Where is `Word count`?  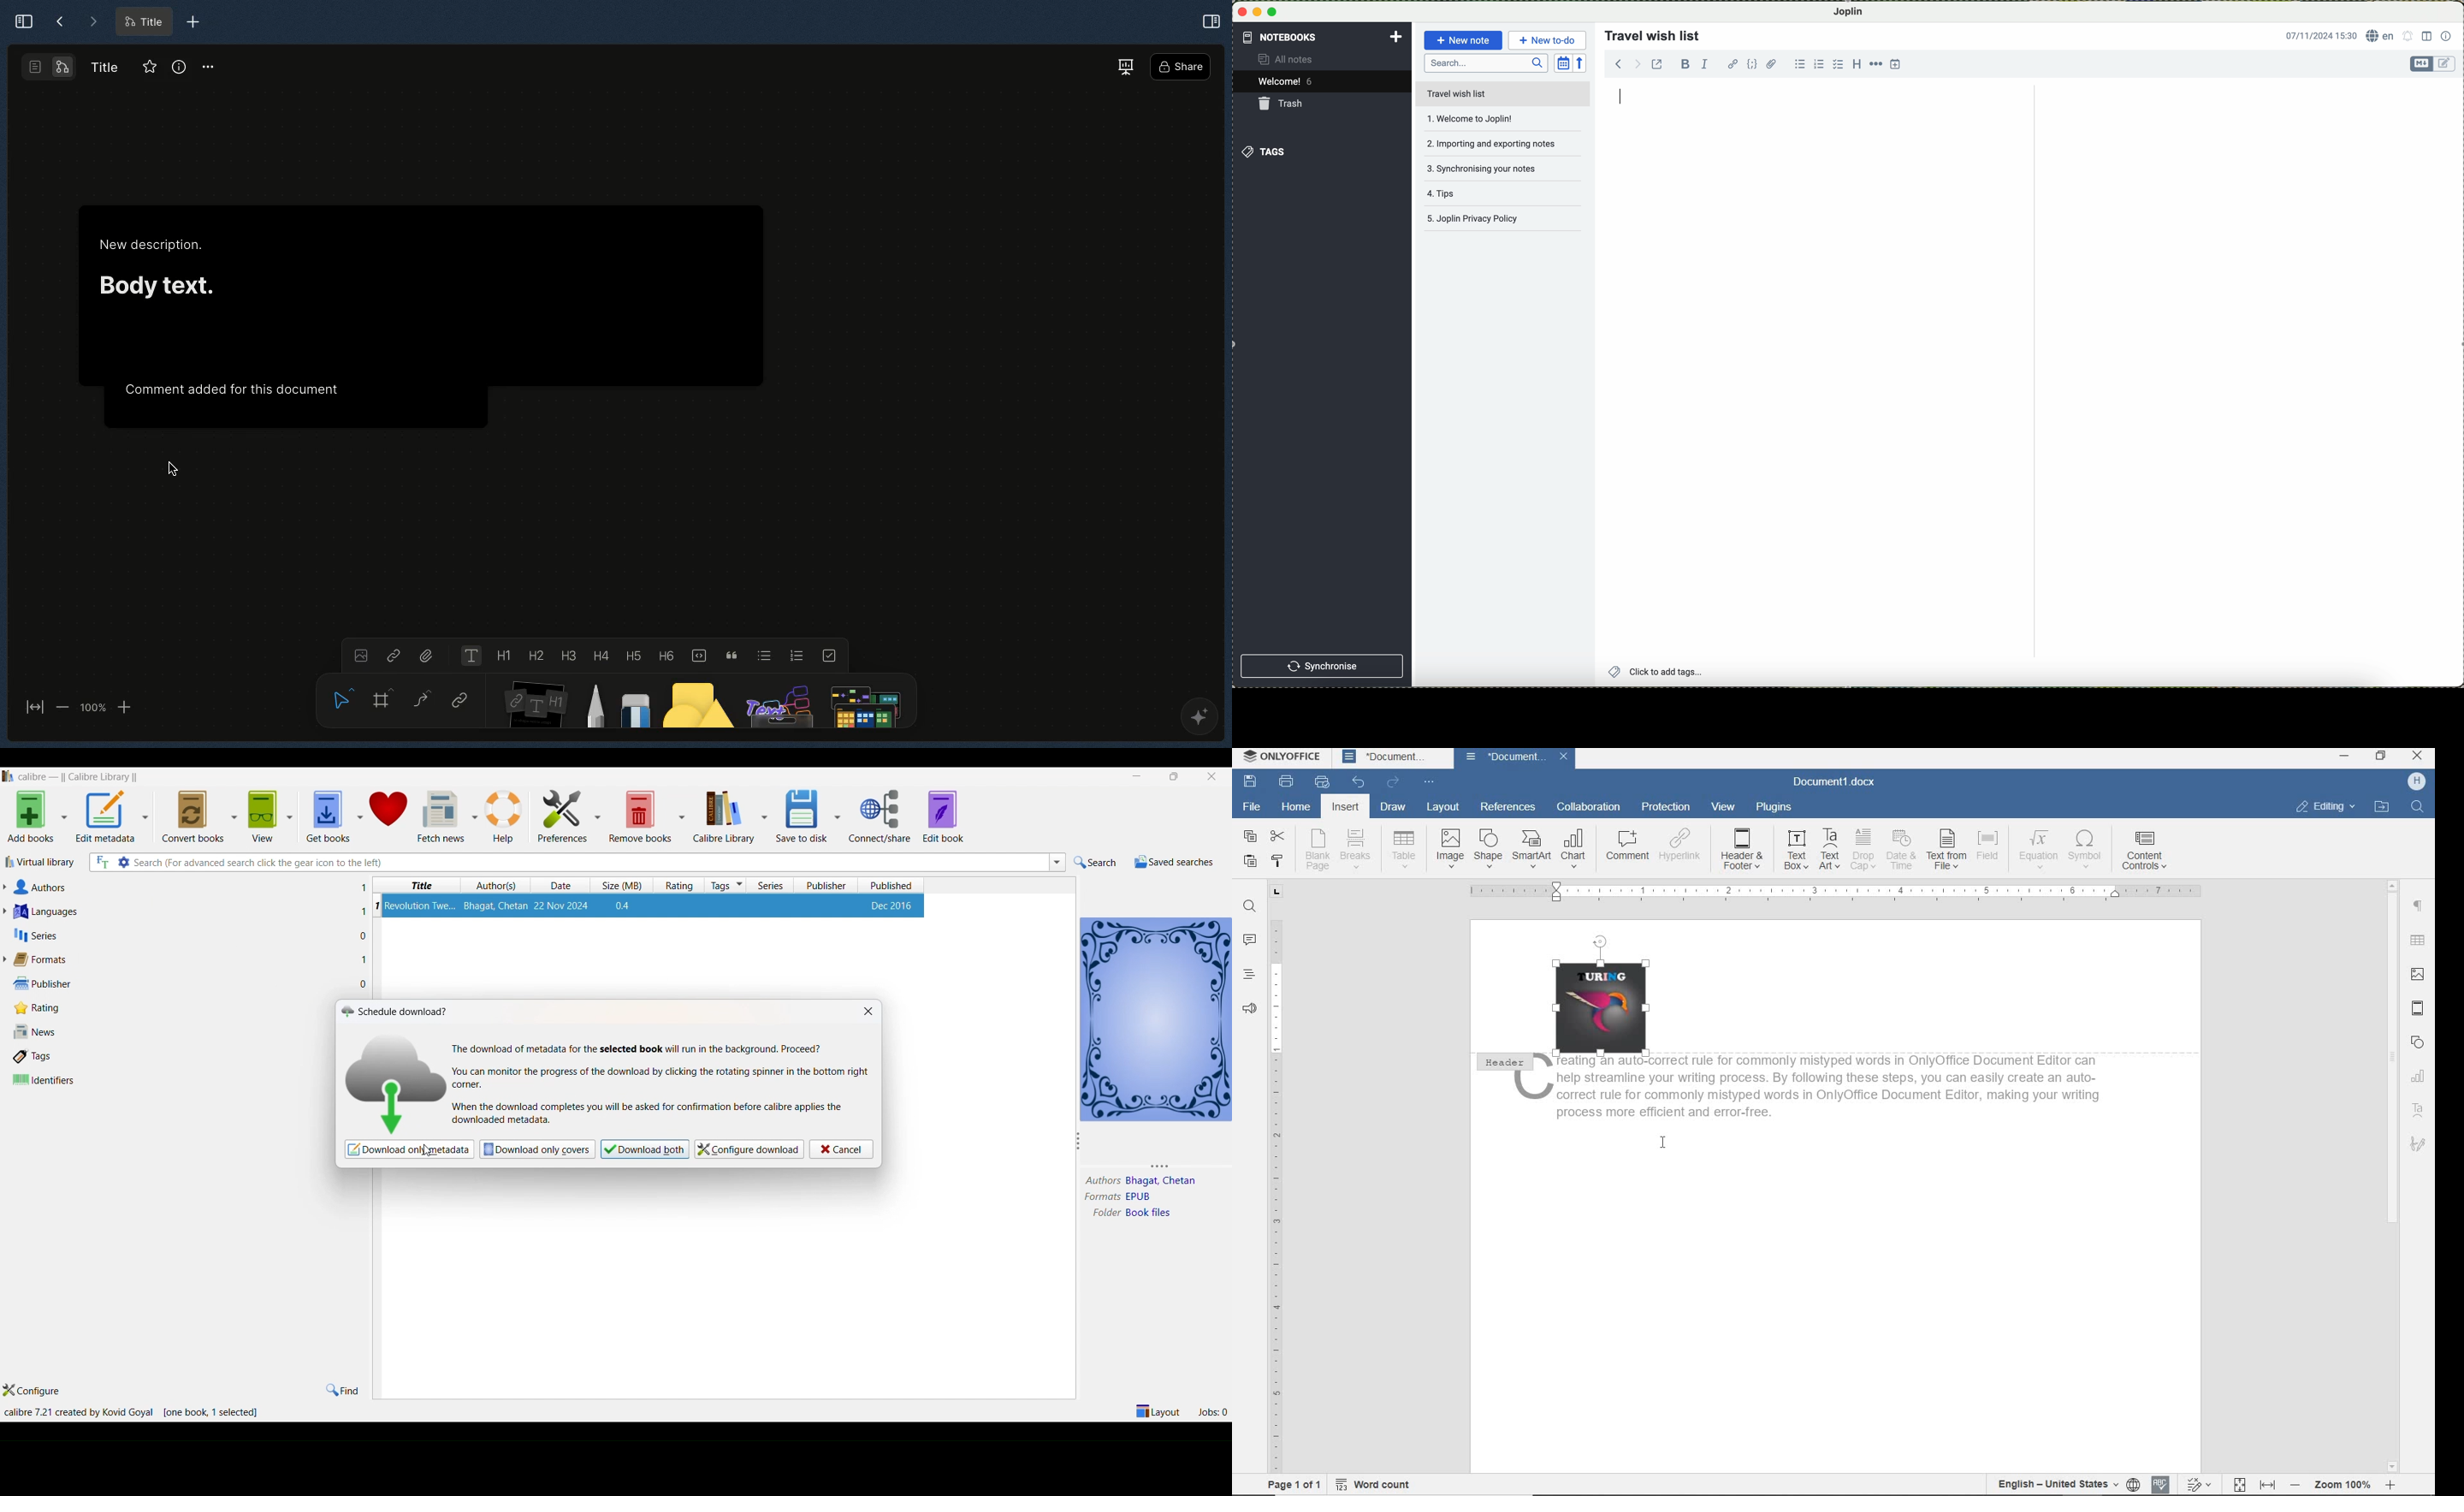
Word count is located at coordinates (1372, 1485).